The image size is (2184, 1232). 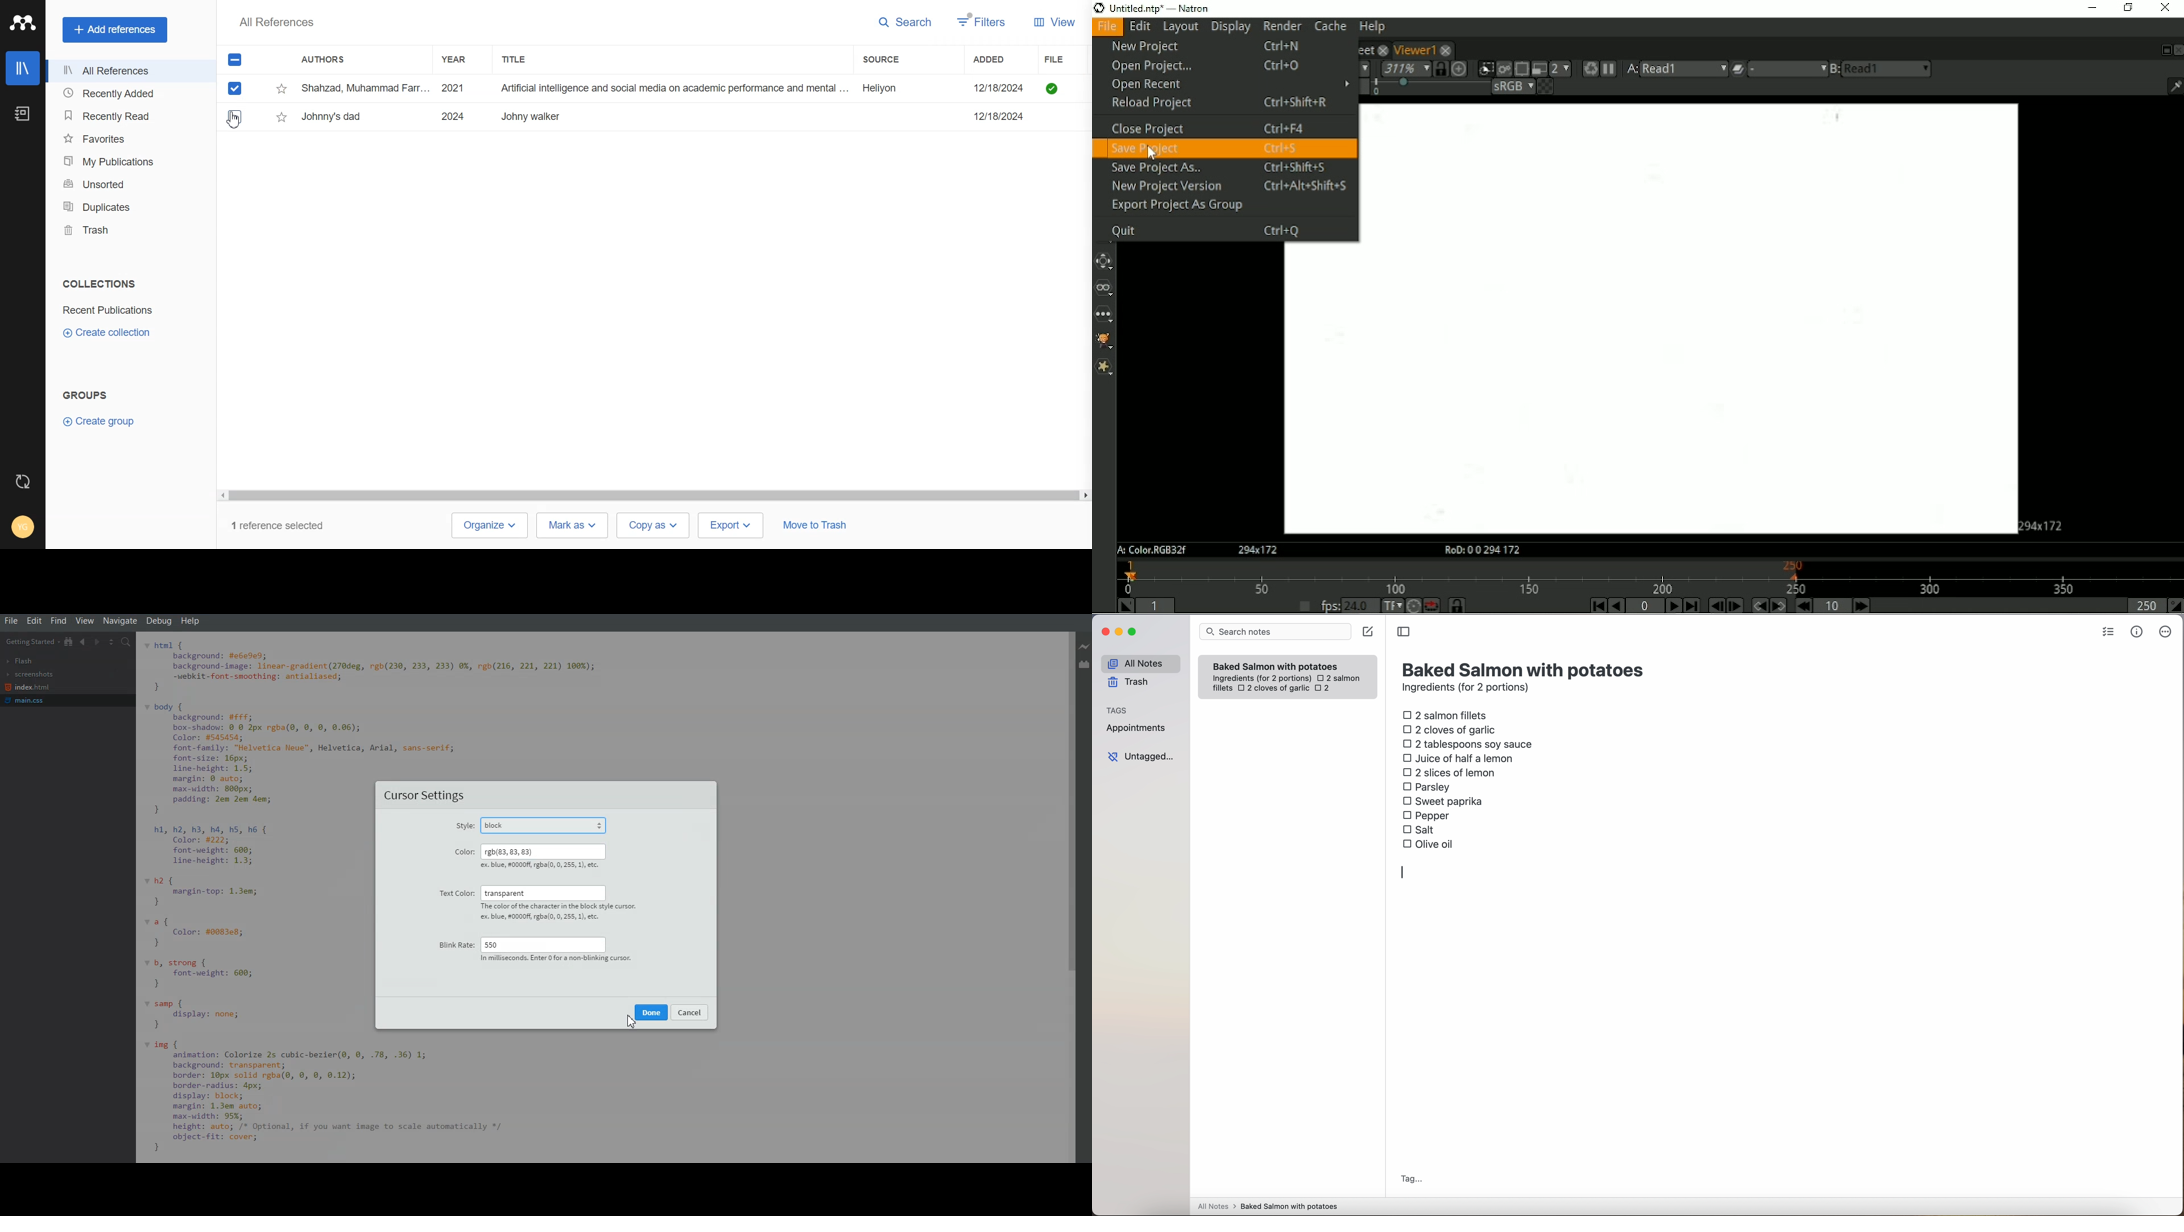 I want to click on Flash, so click(x=20, y=661).